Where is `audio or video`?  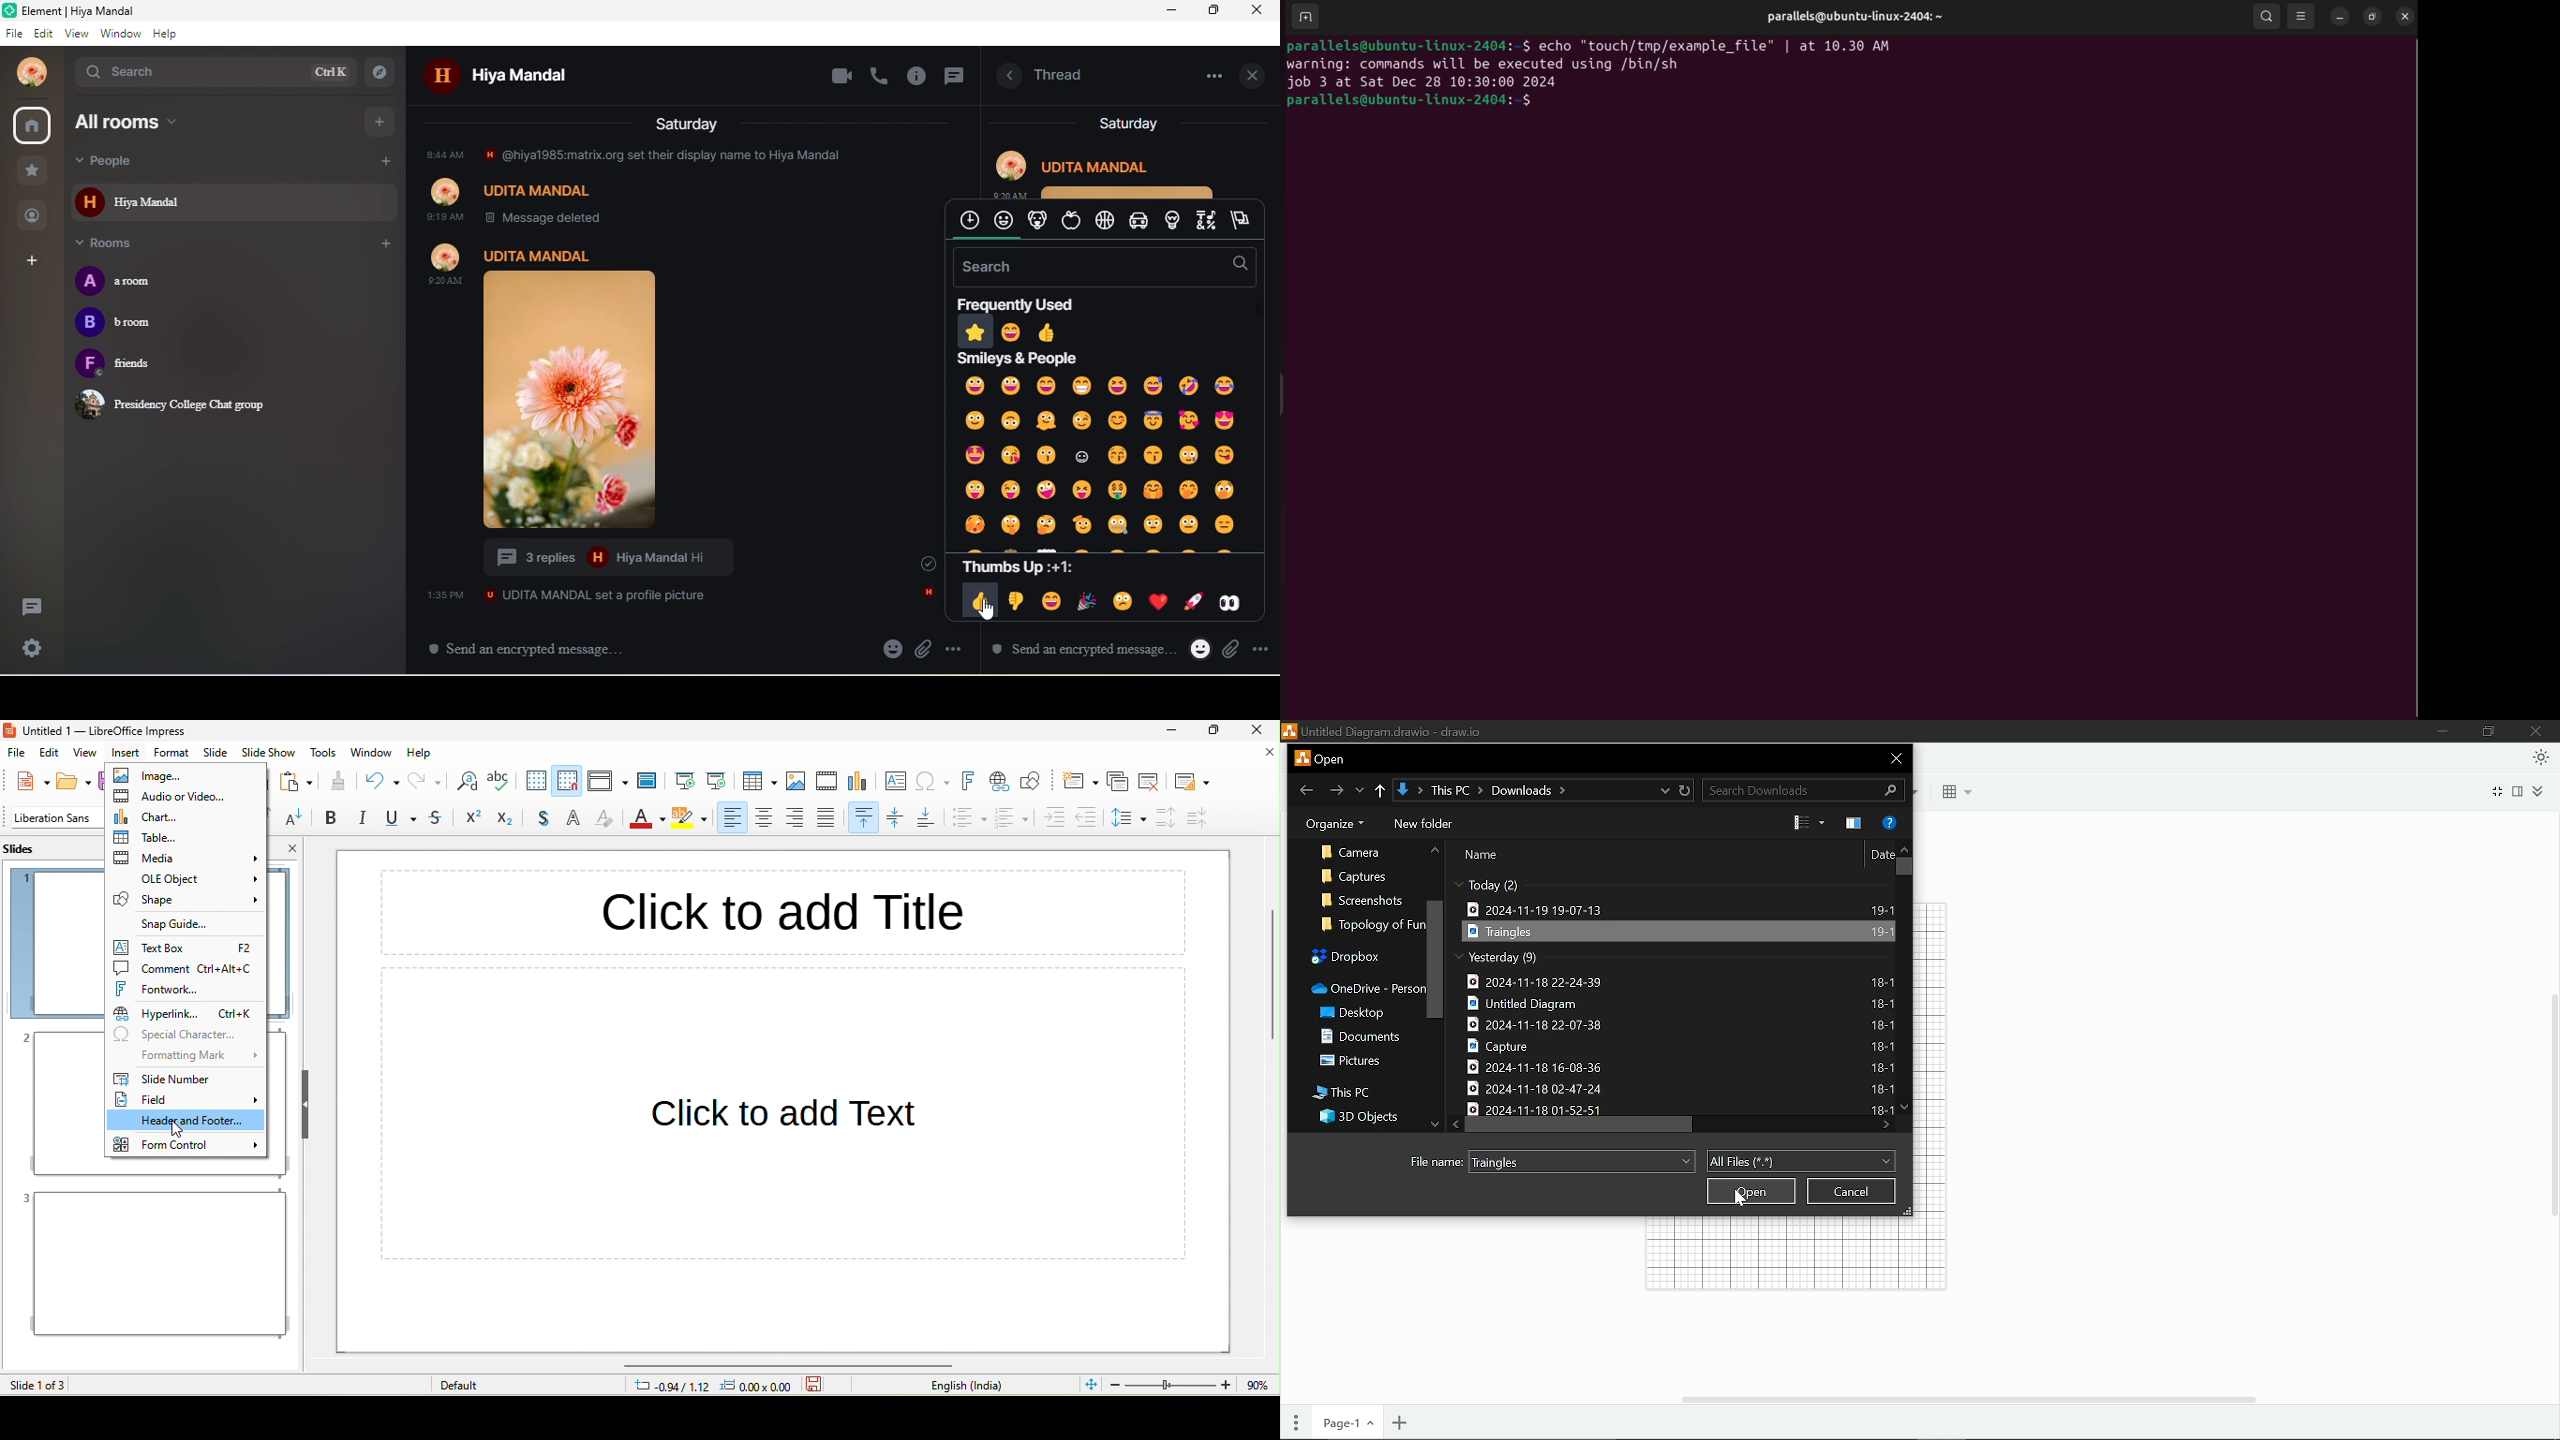 audio or video is located at coordinates (179, 795).